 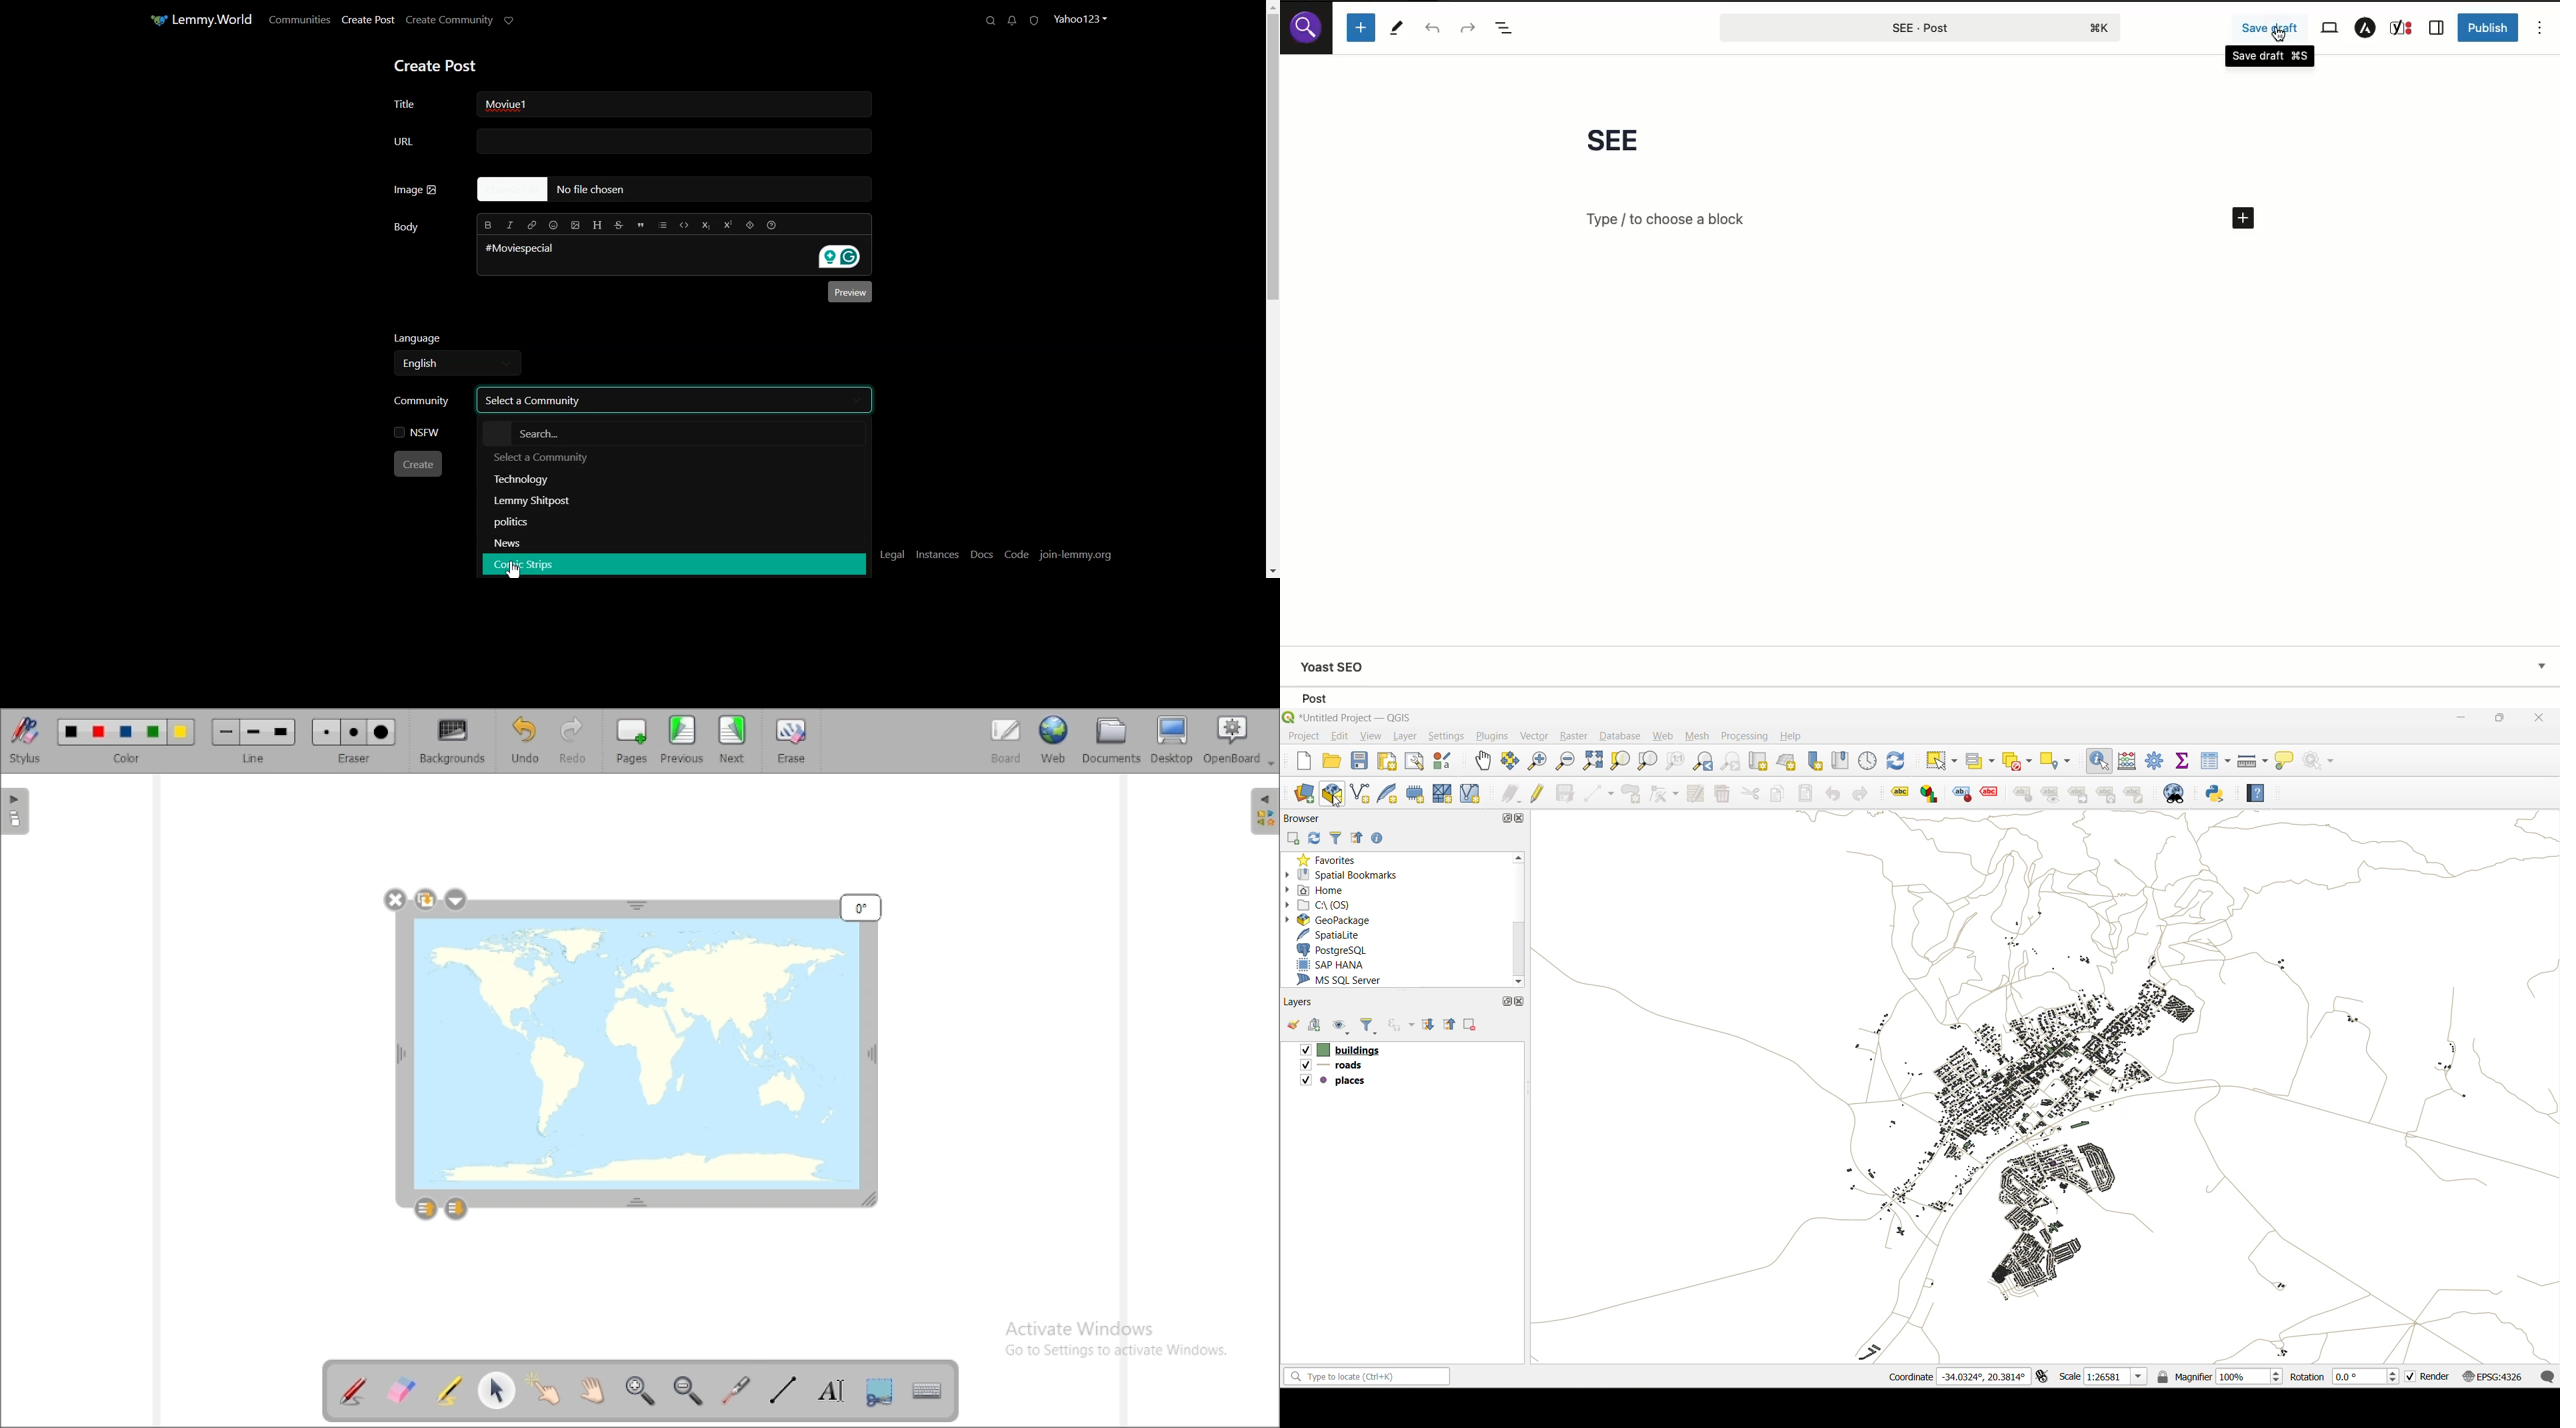 I want to click on Redo, so click(x=1468, y=29).